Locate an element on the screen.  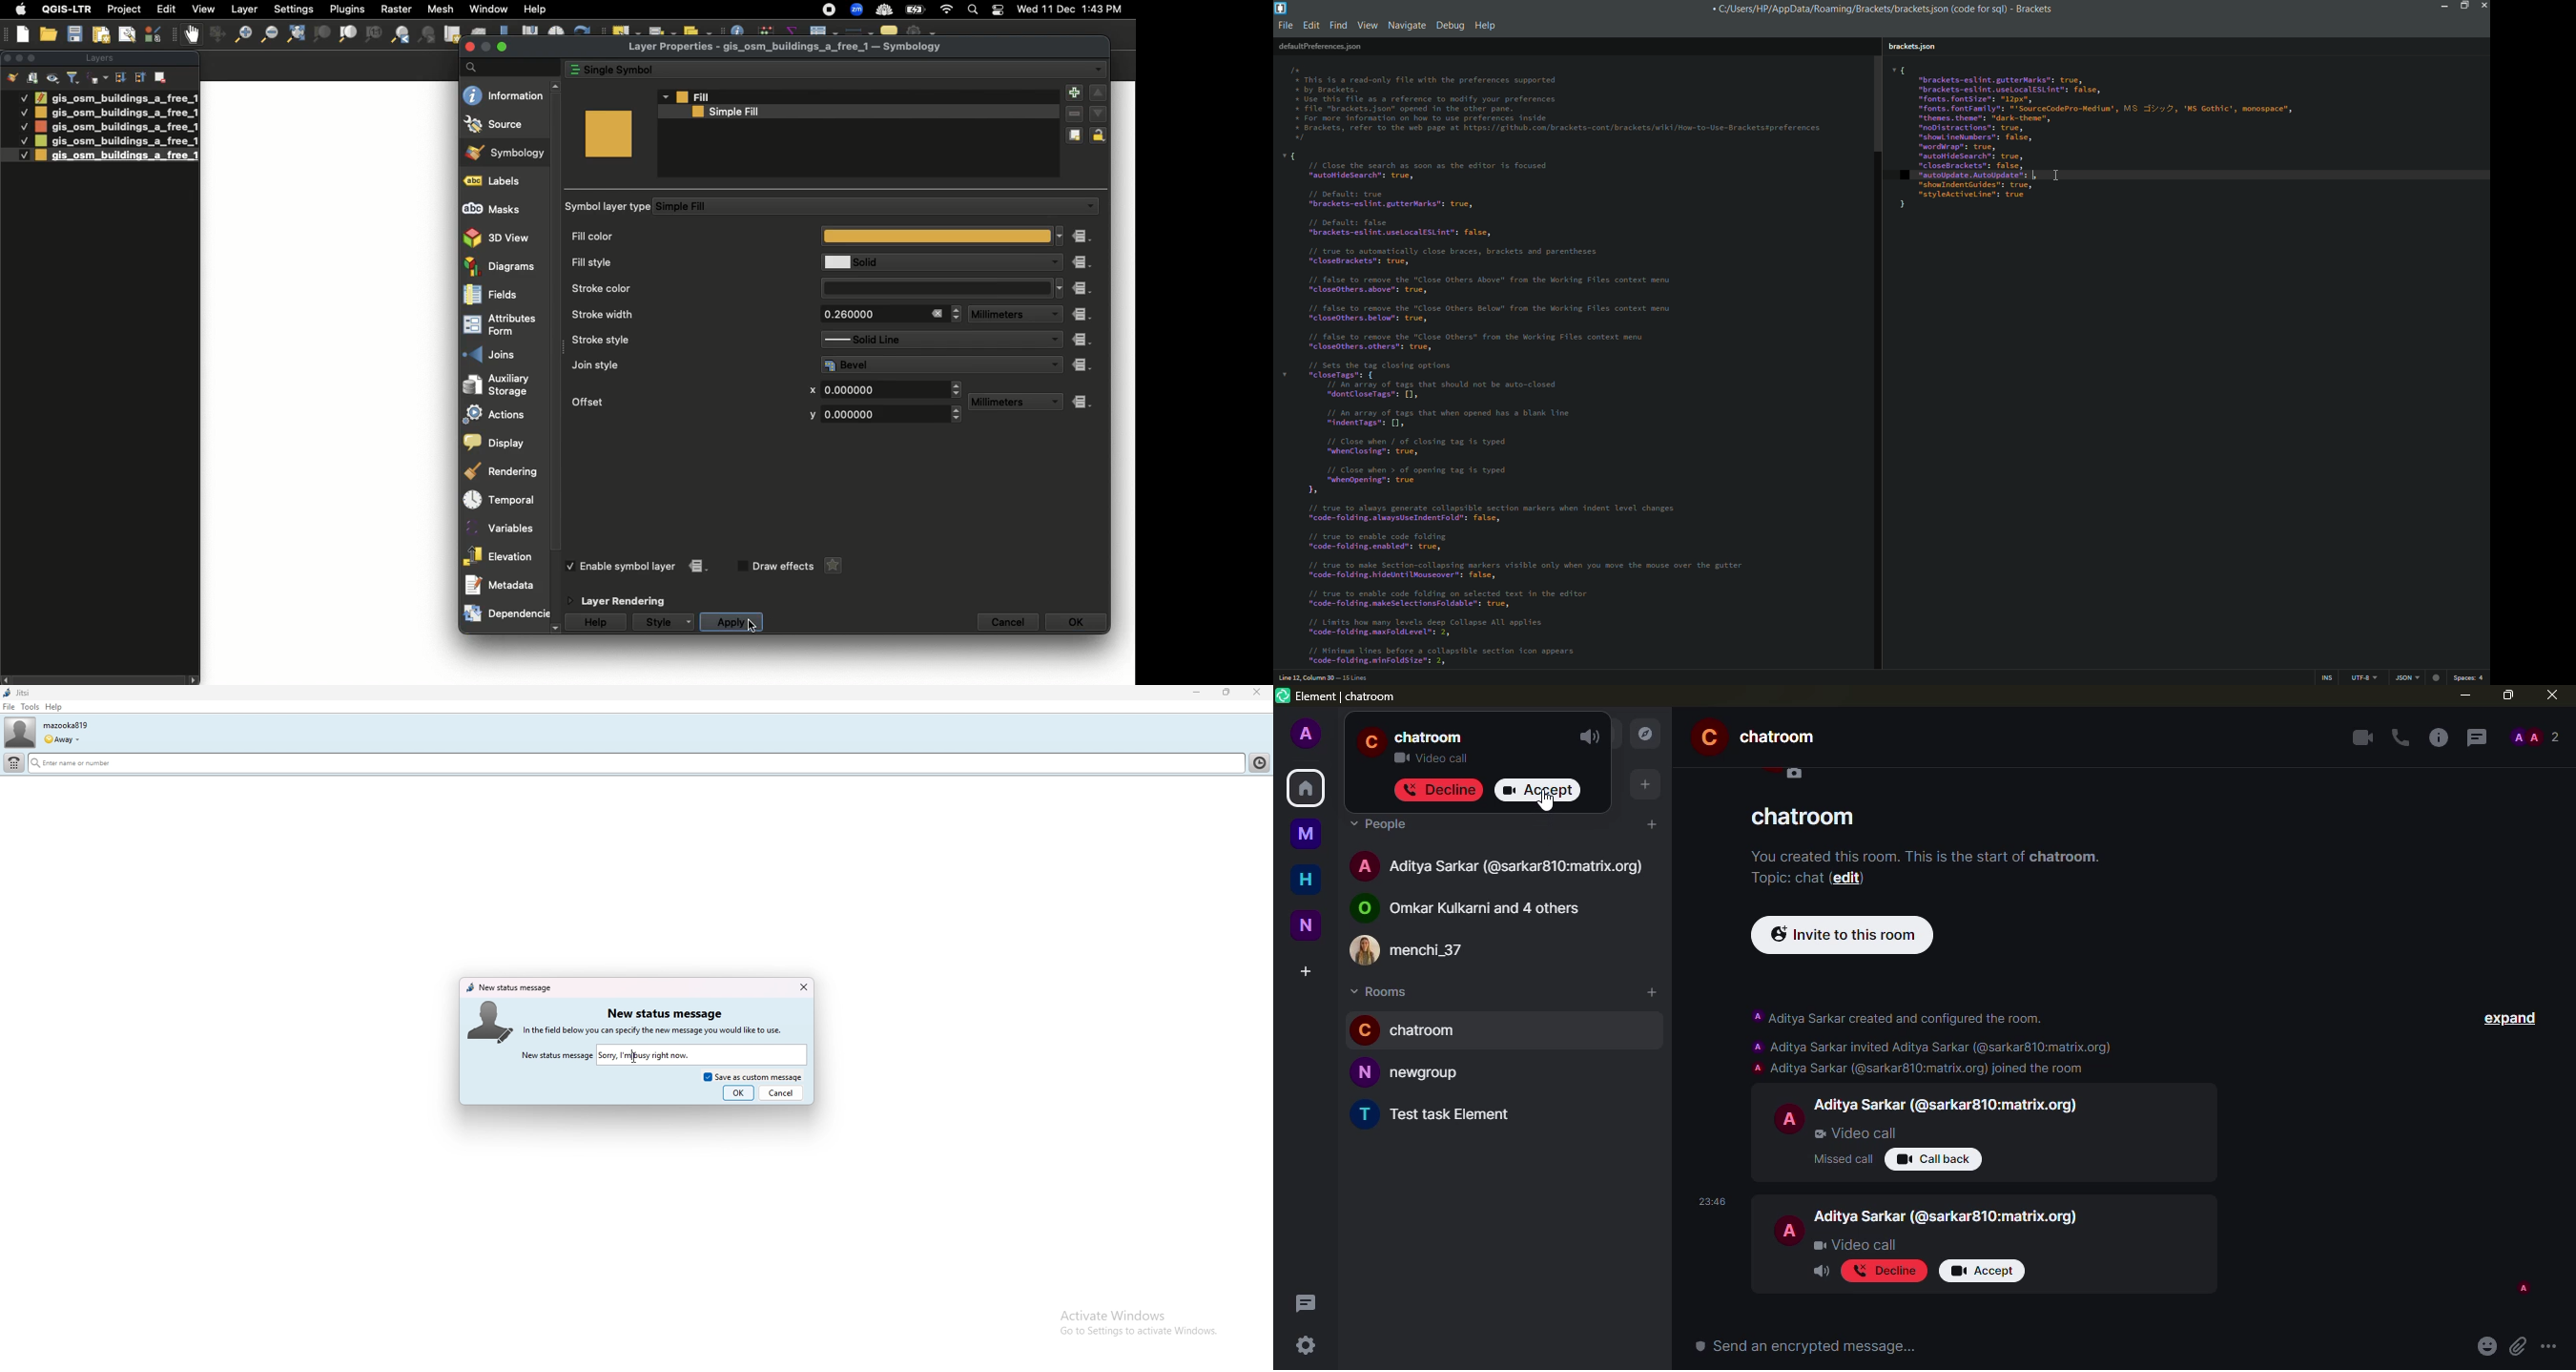
people is located at coordinates (2536, 737).